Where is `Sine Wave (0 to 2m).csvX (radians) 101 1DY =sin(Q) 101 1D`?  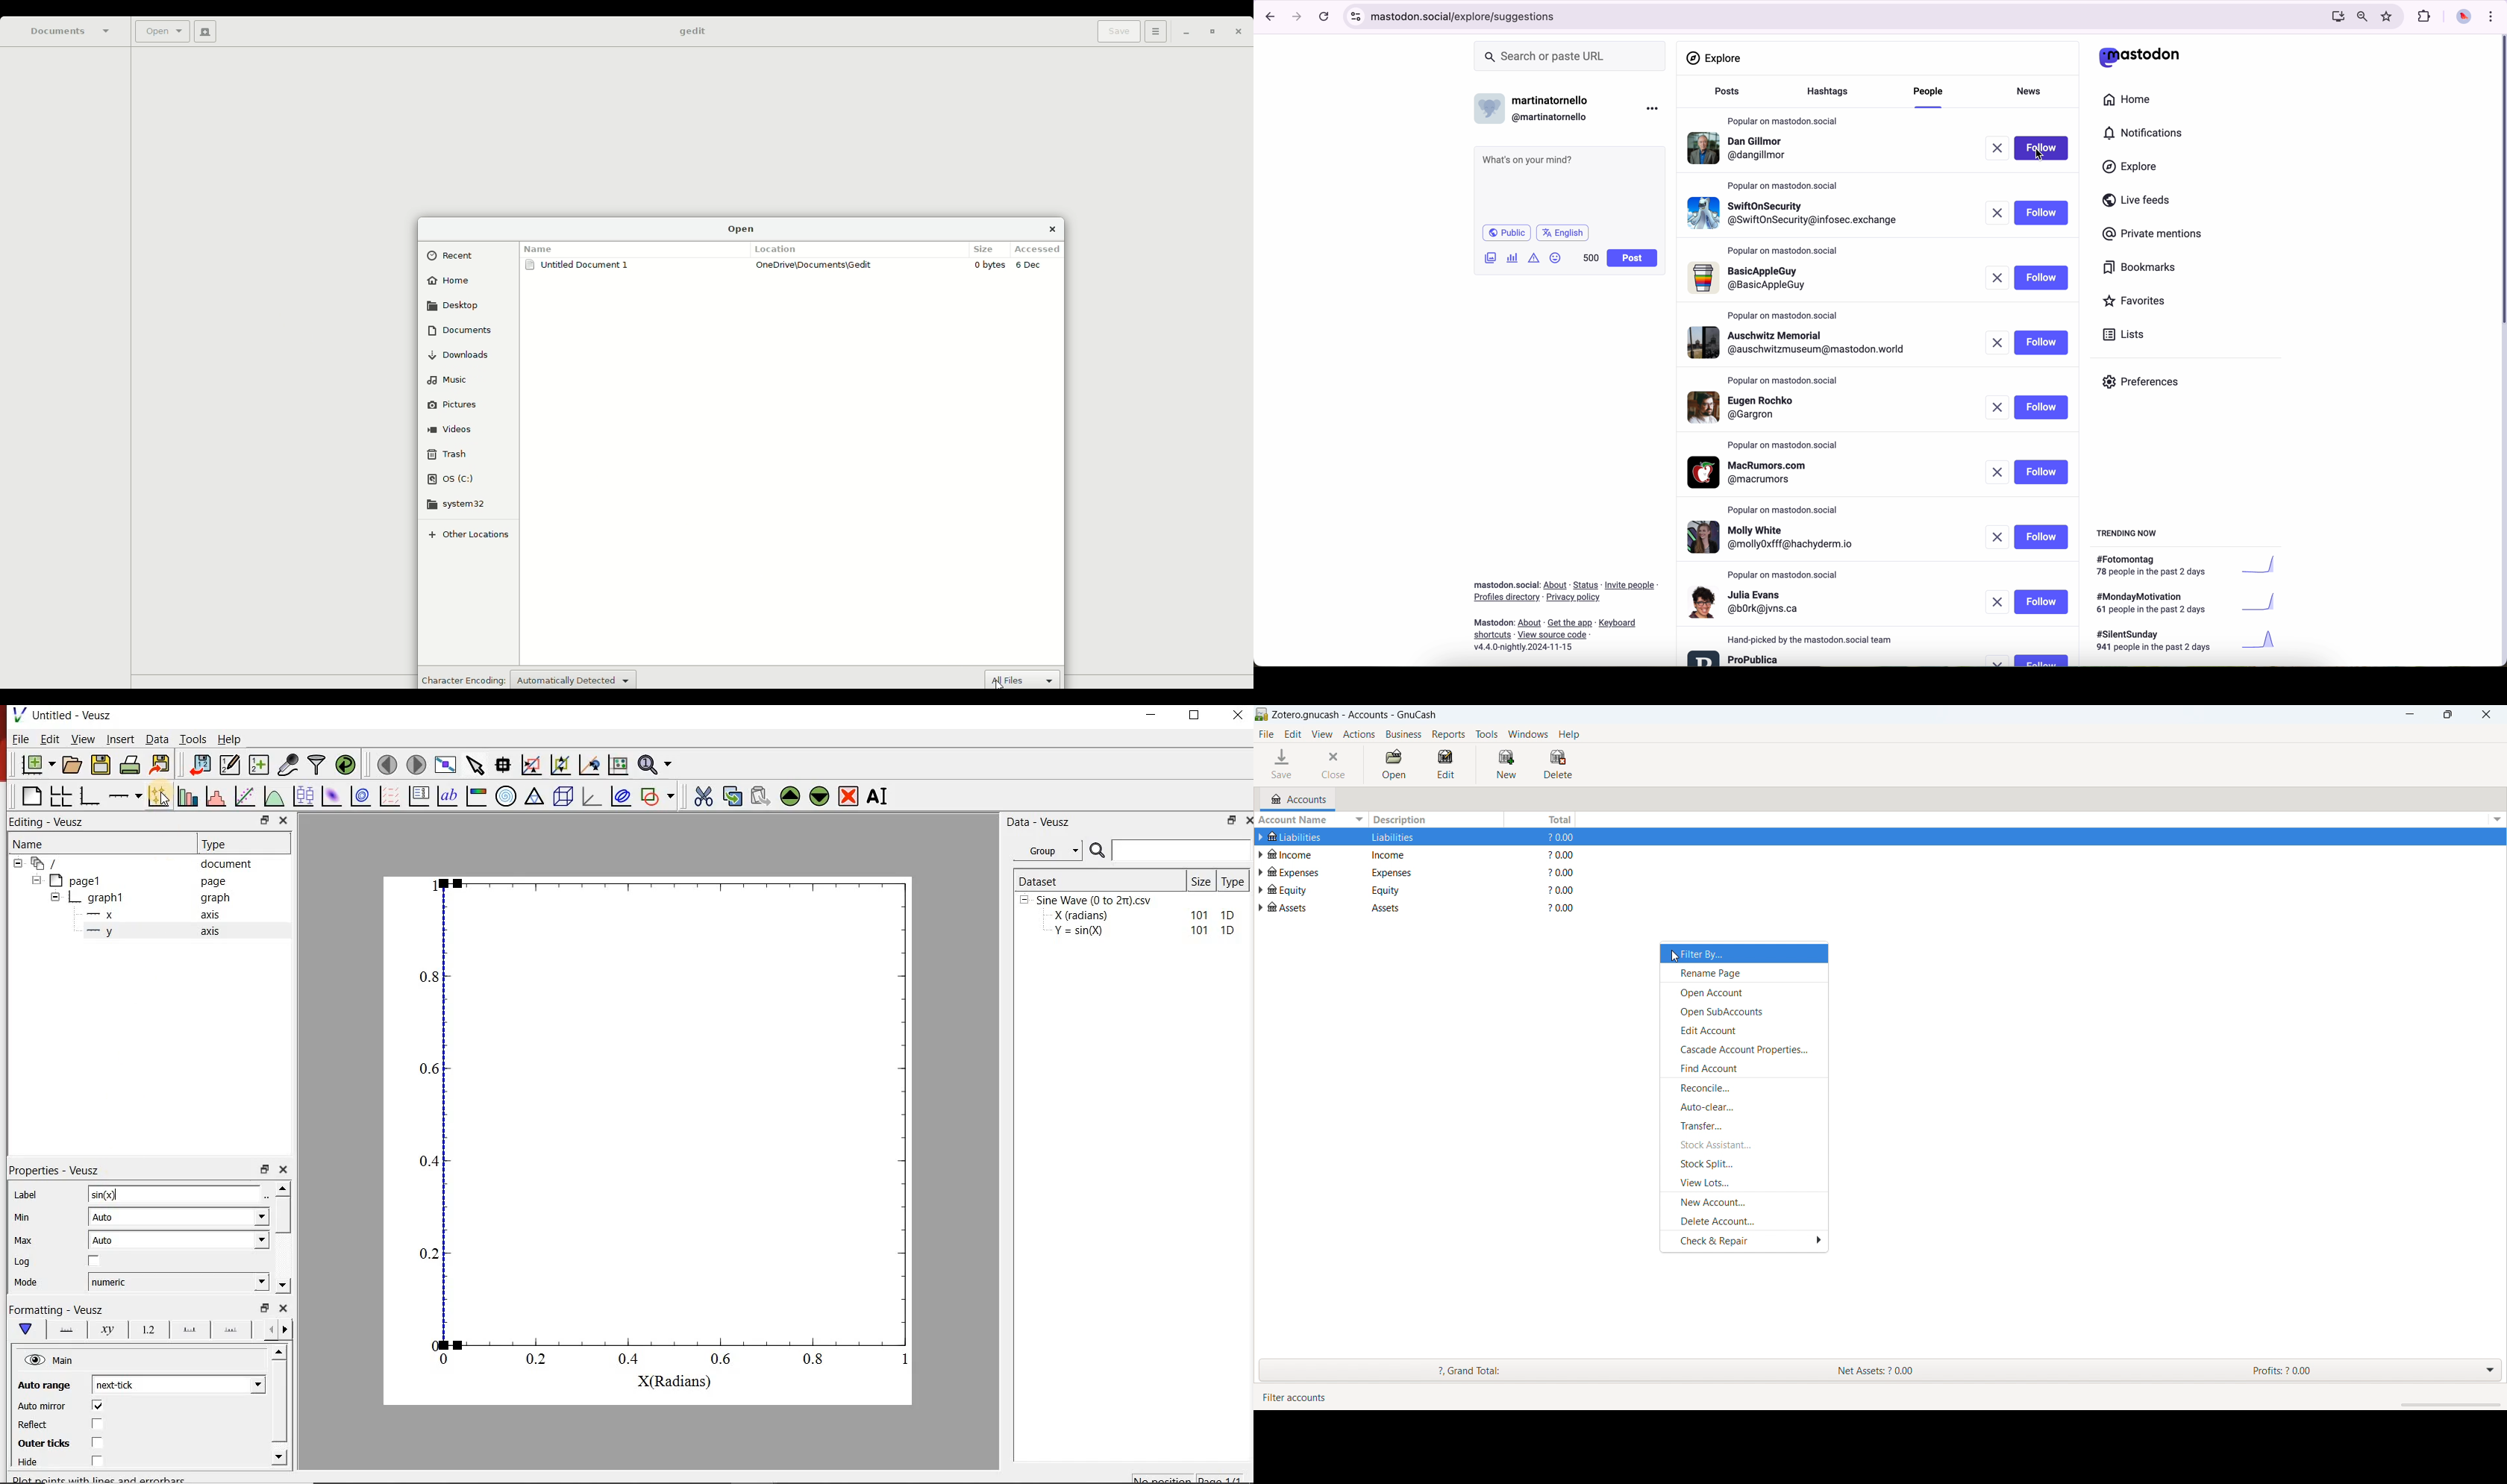
Sine Wave (0 to 2m).csvX (radians) 101 1DY =sin(Q) 101 1D is located at coordinates (1129, 919).